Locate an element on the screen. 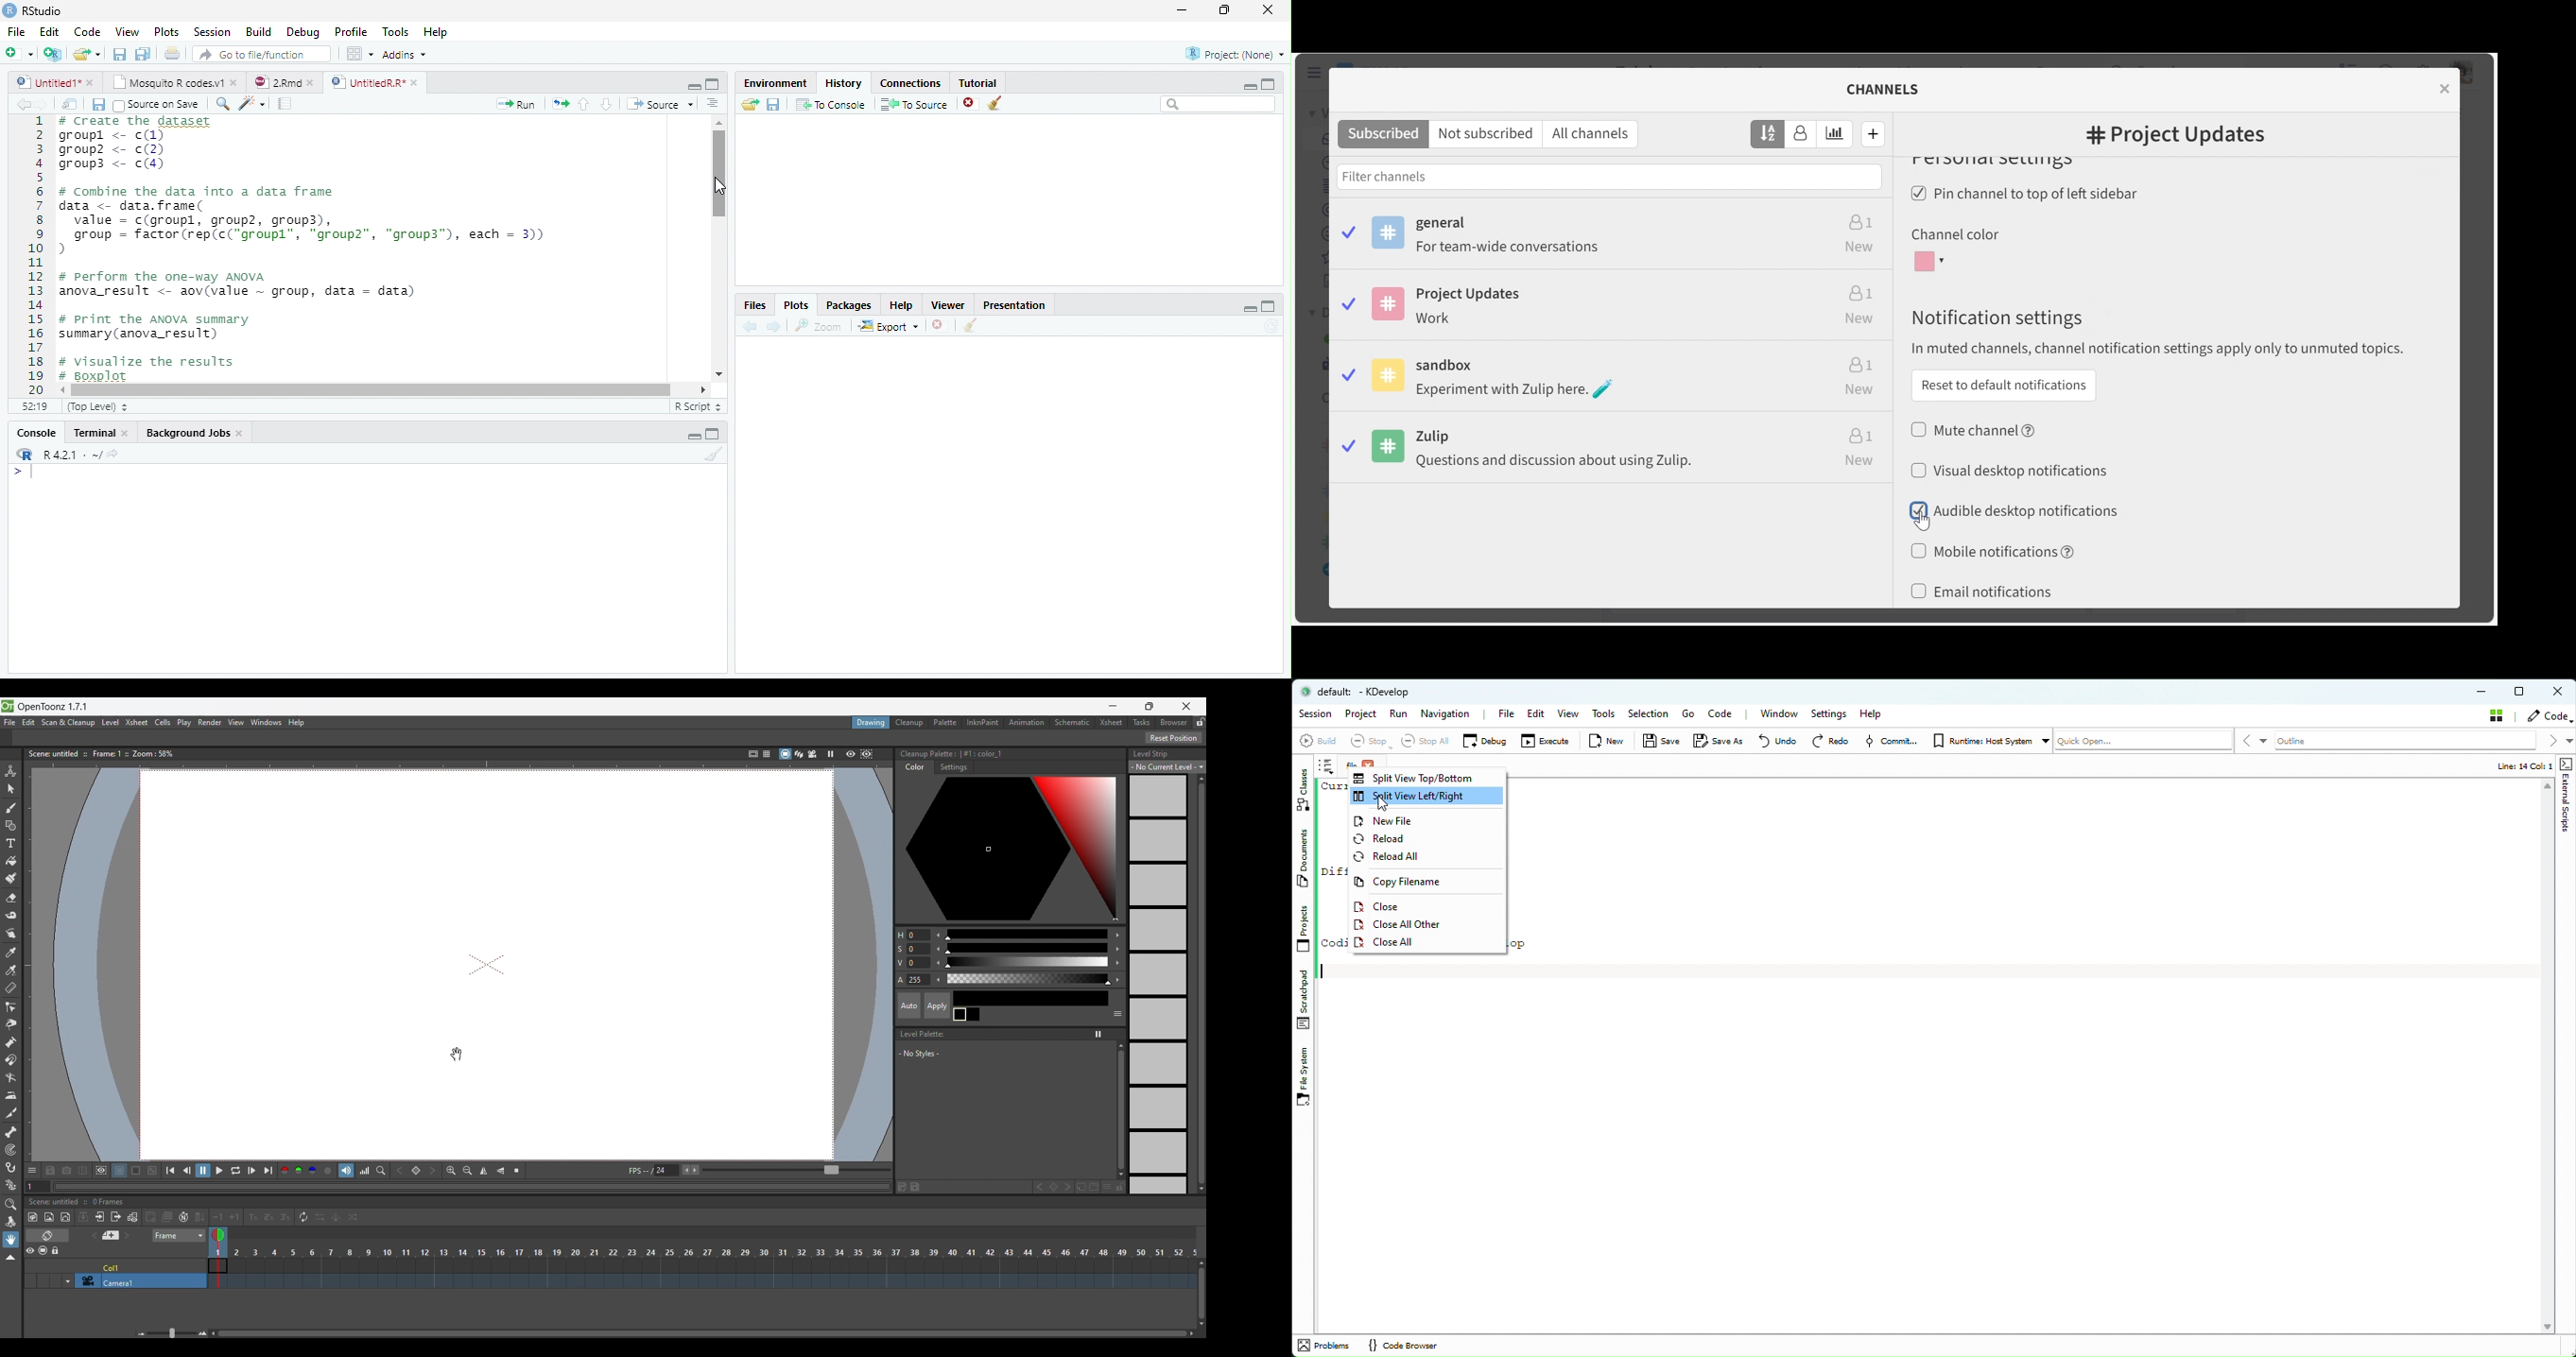 The image size is (2576, 1372). Maximize is located at coordinates (714, 436).